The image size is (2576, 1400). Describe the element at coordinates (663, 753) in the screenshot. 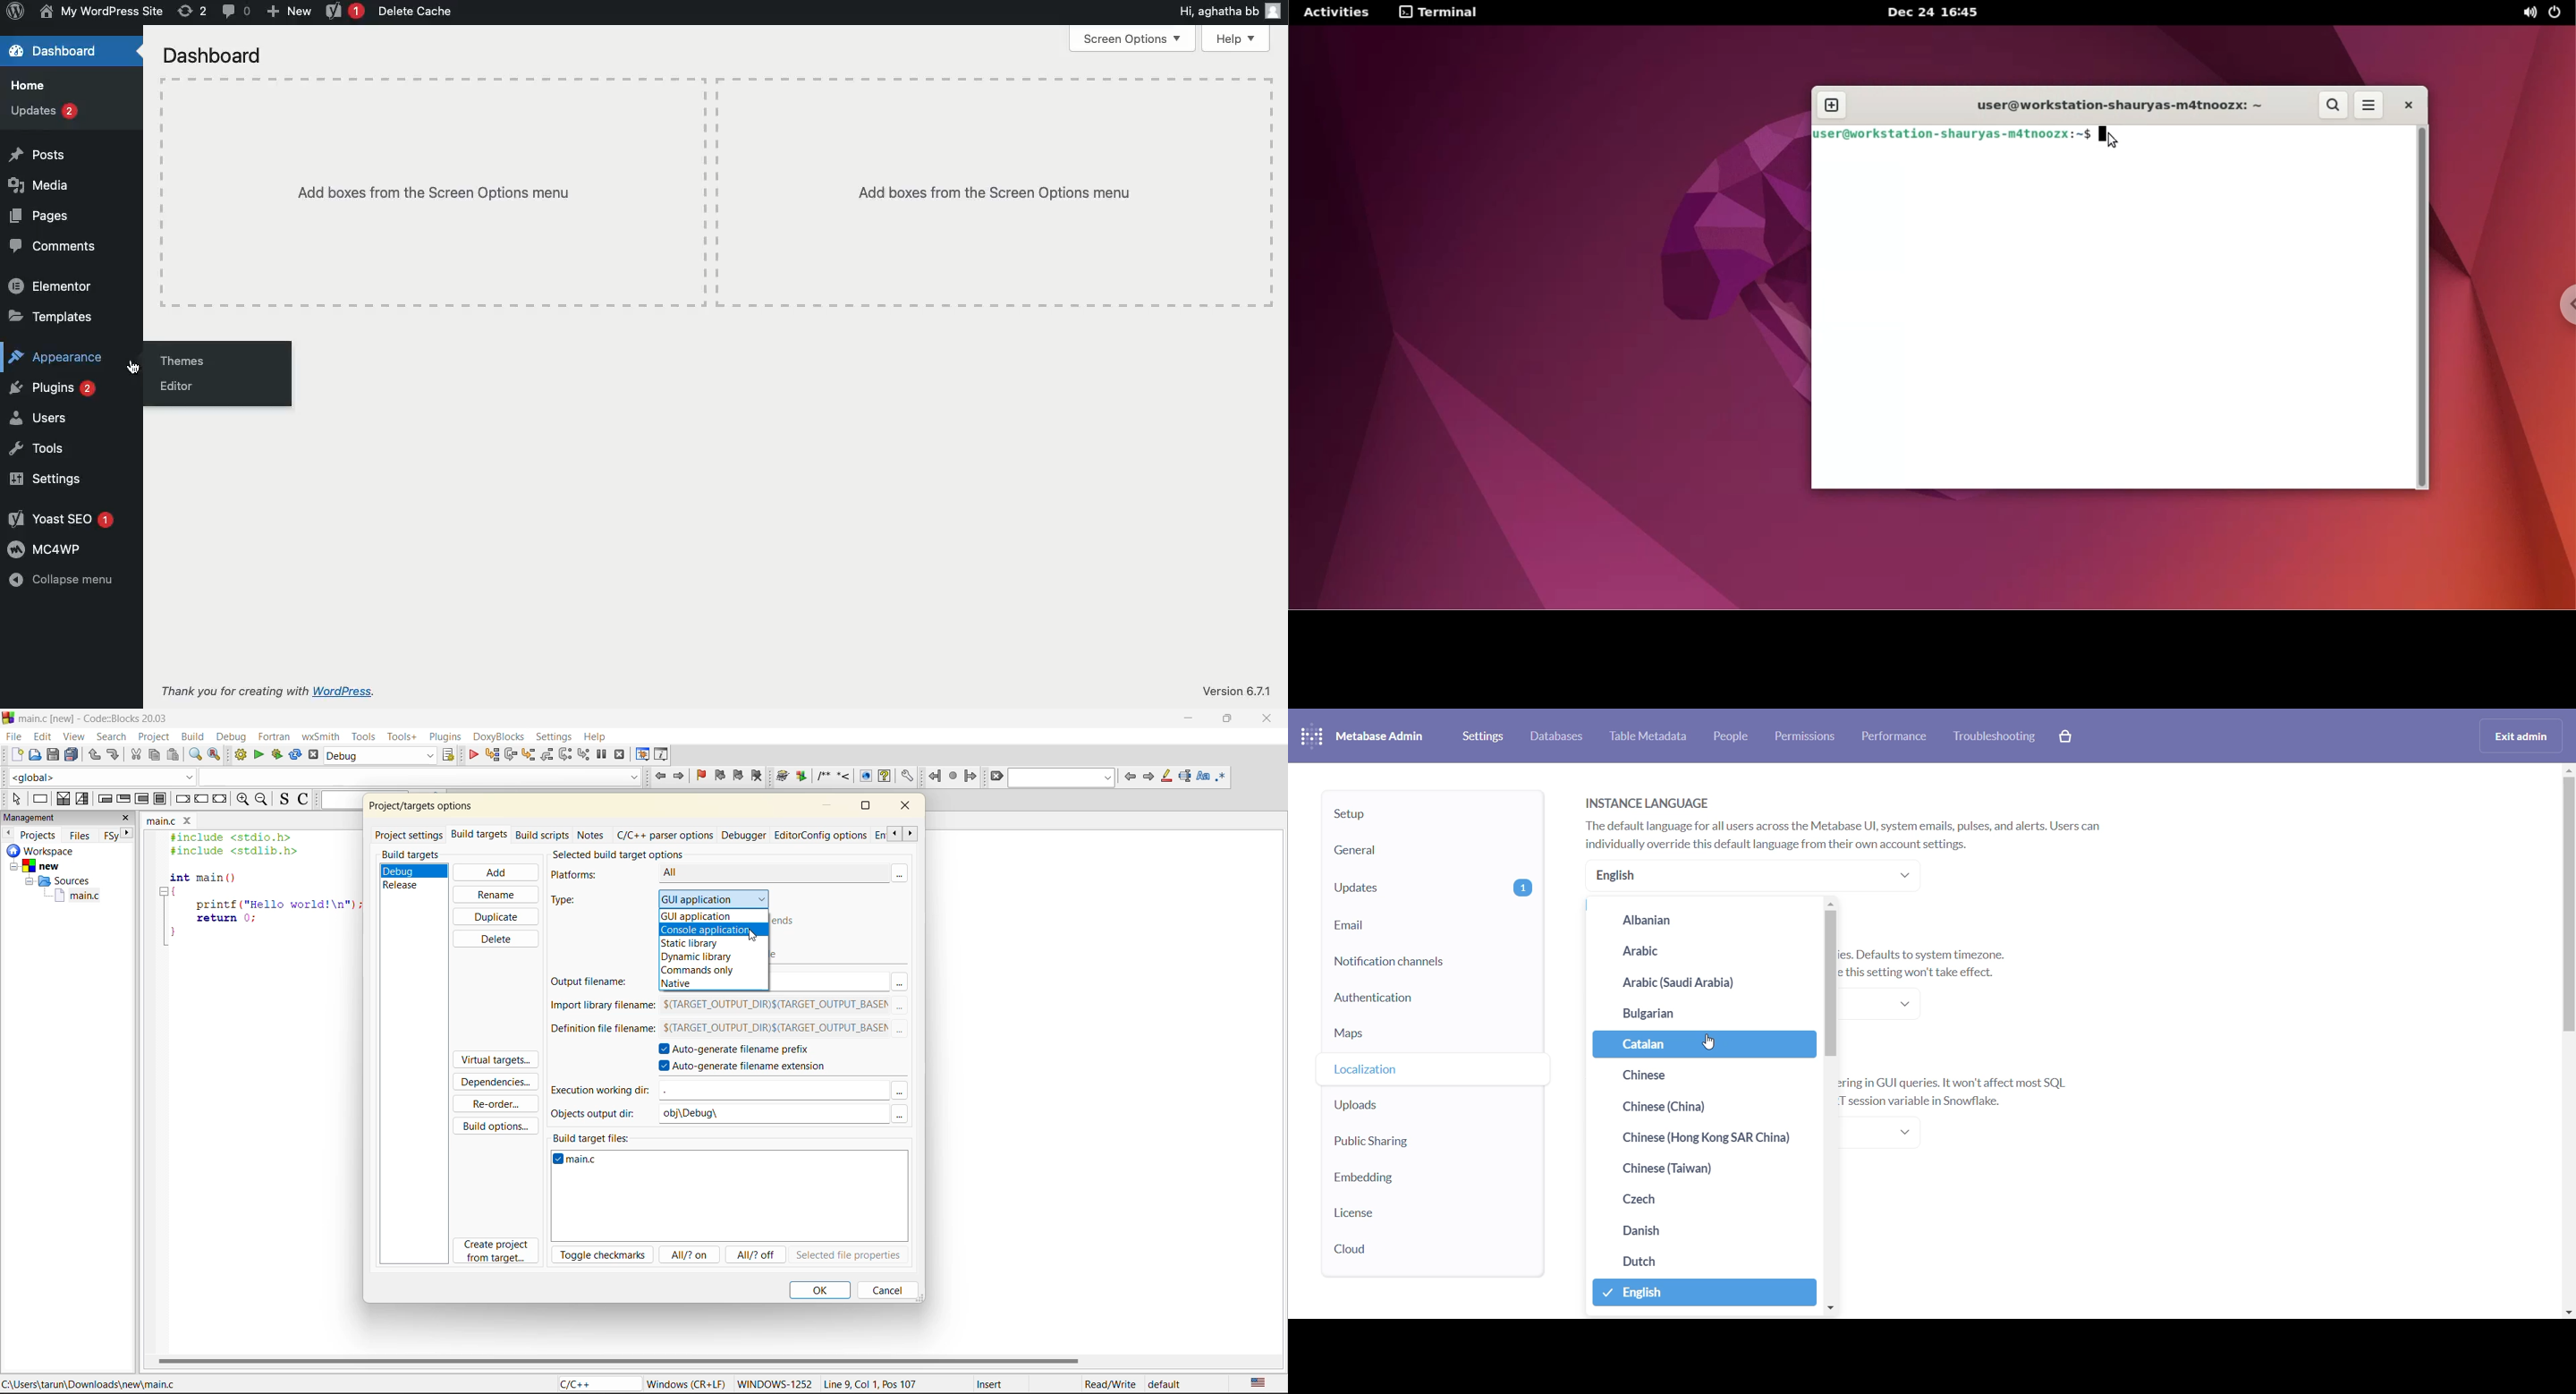

I see `various info` at that location.